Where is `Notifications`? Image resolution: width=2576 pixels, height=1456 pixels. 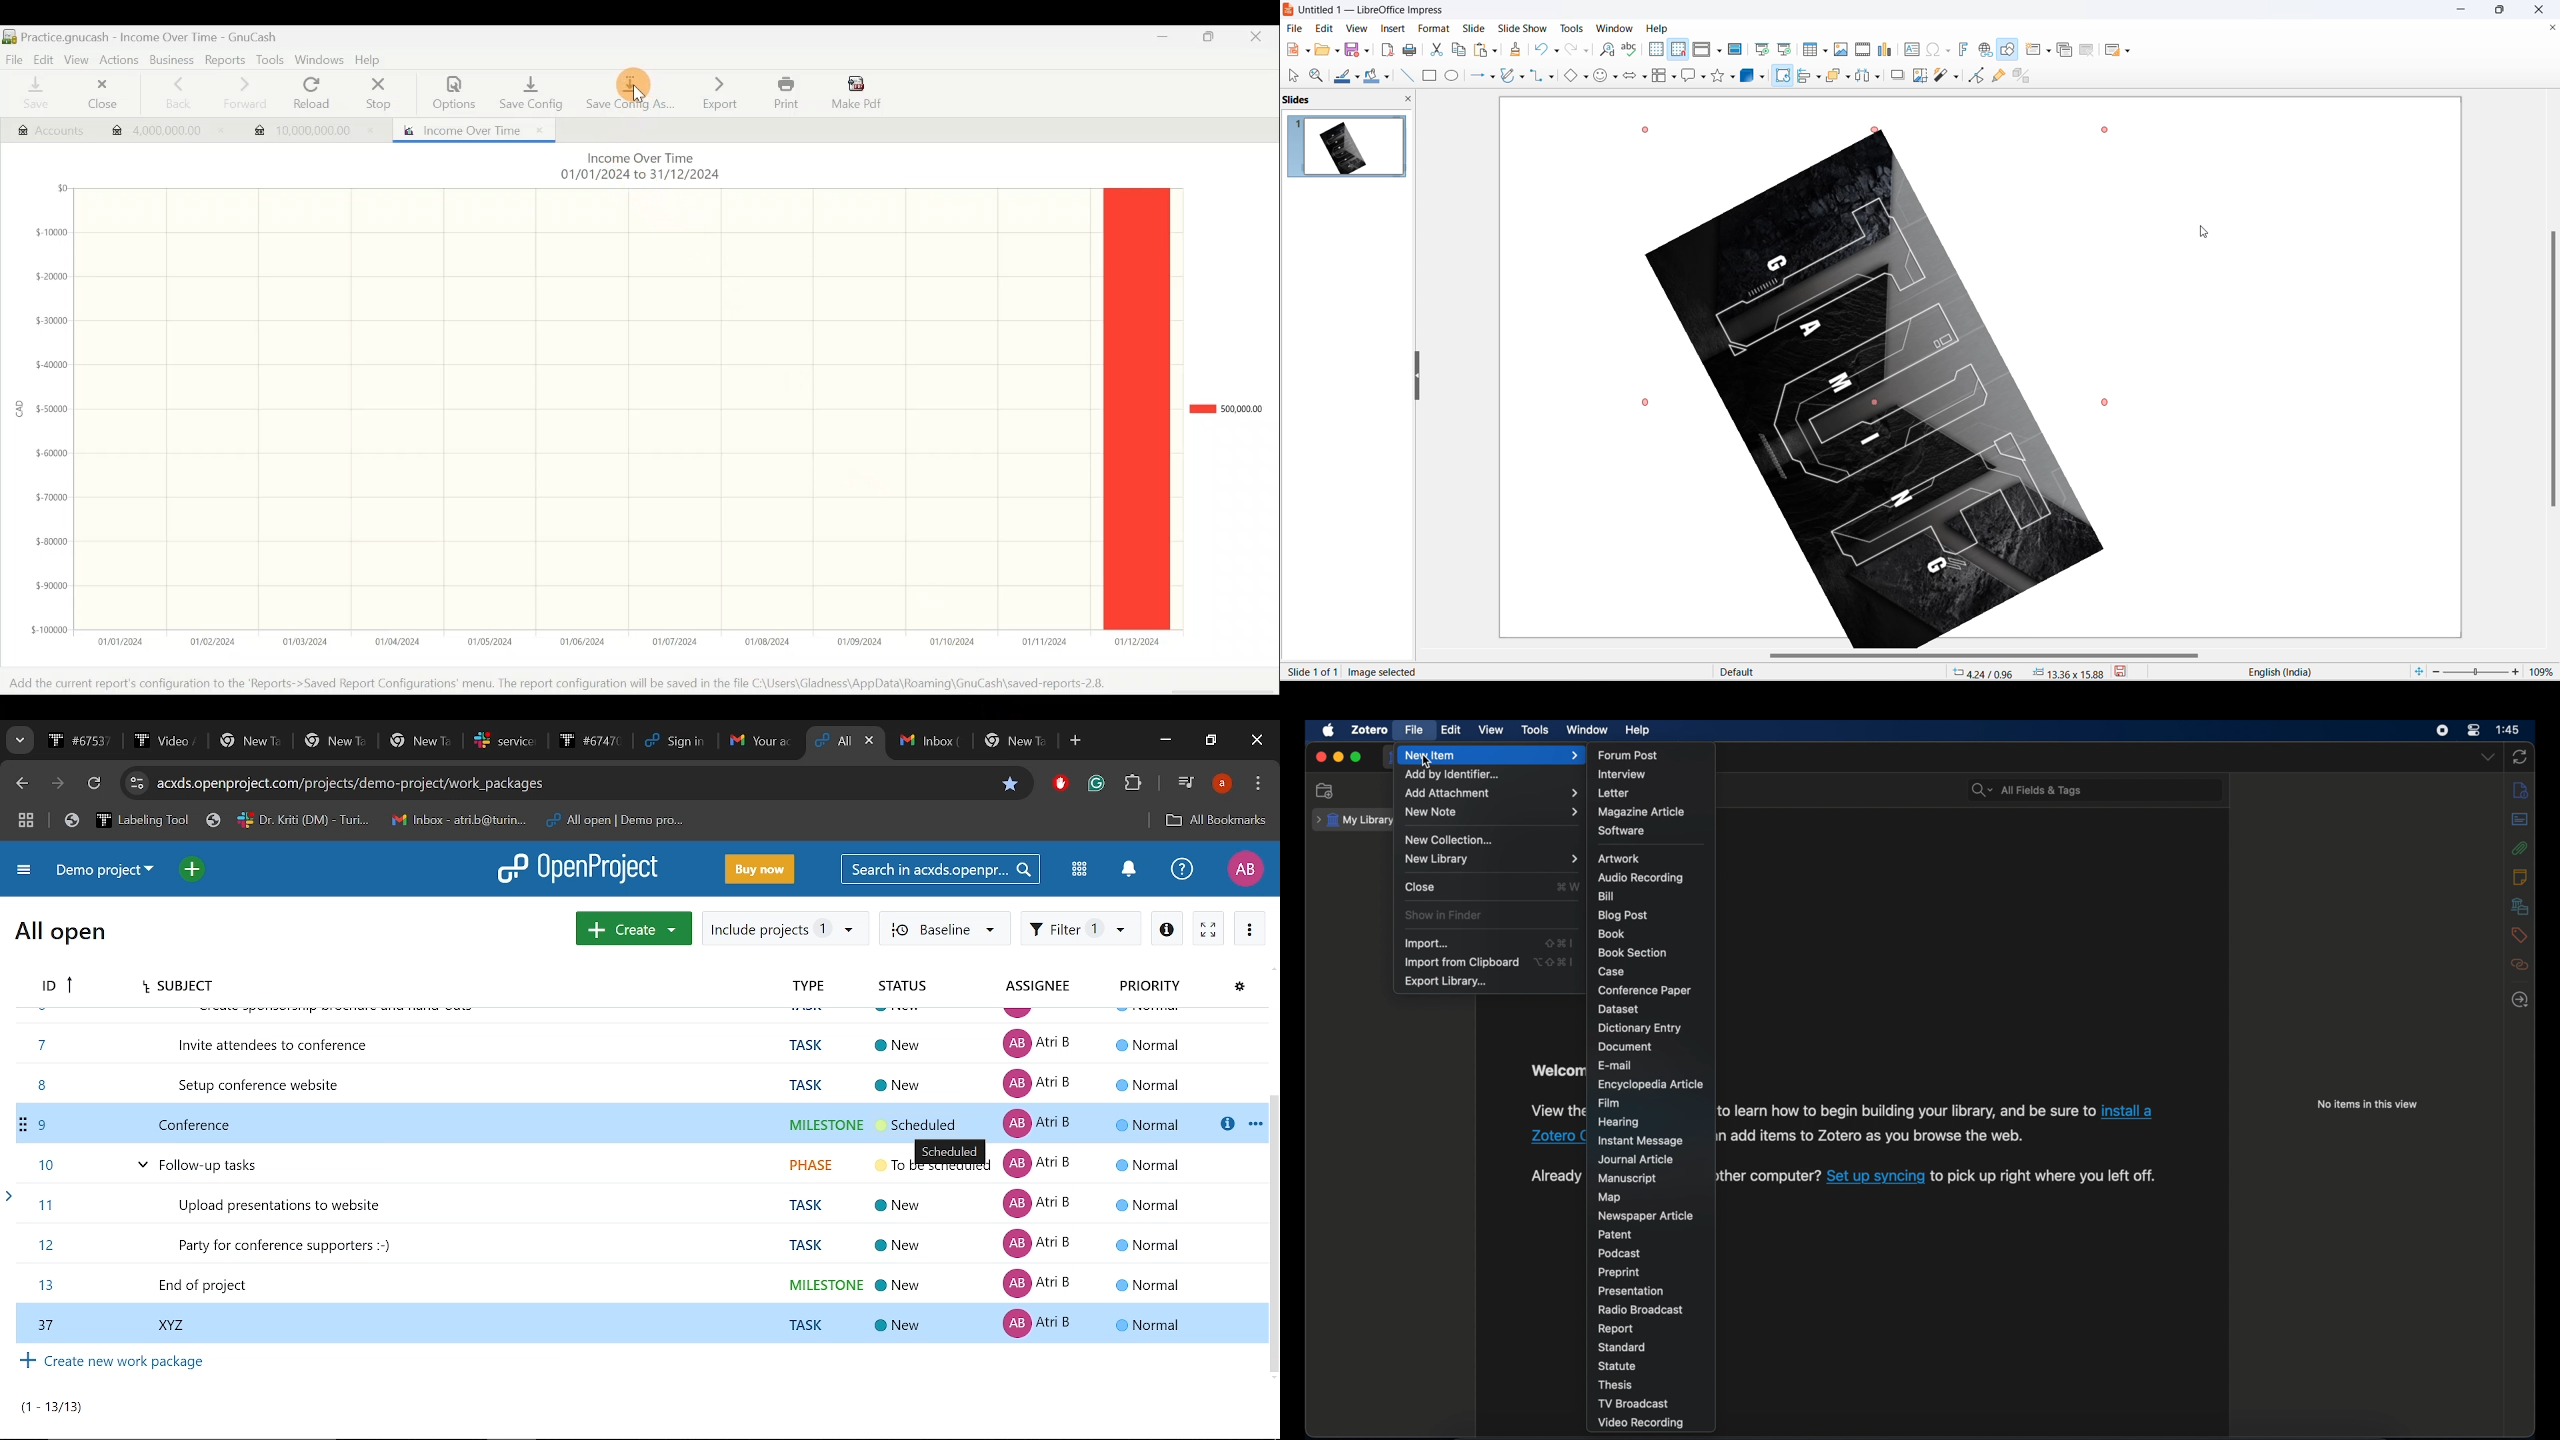
Notifications is located at coordinates (1129, 871).